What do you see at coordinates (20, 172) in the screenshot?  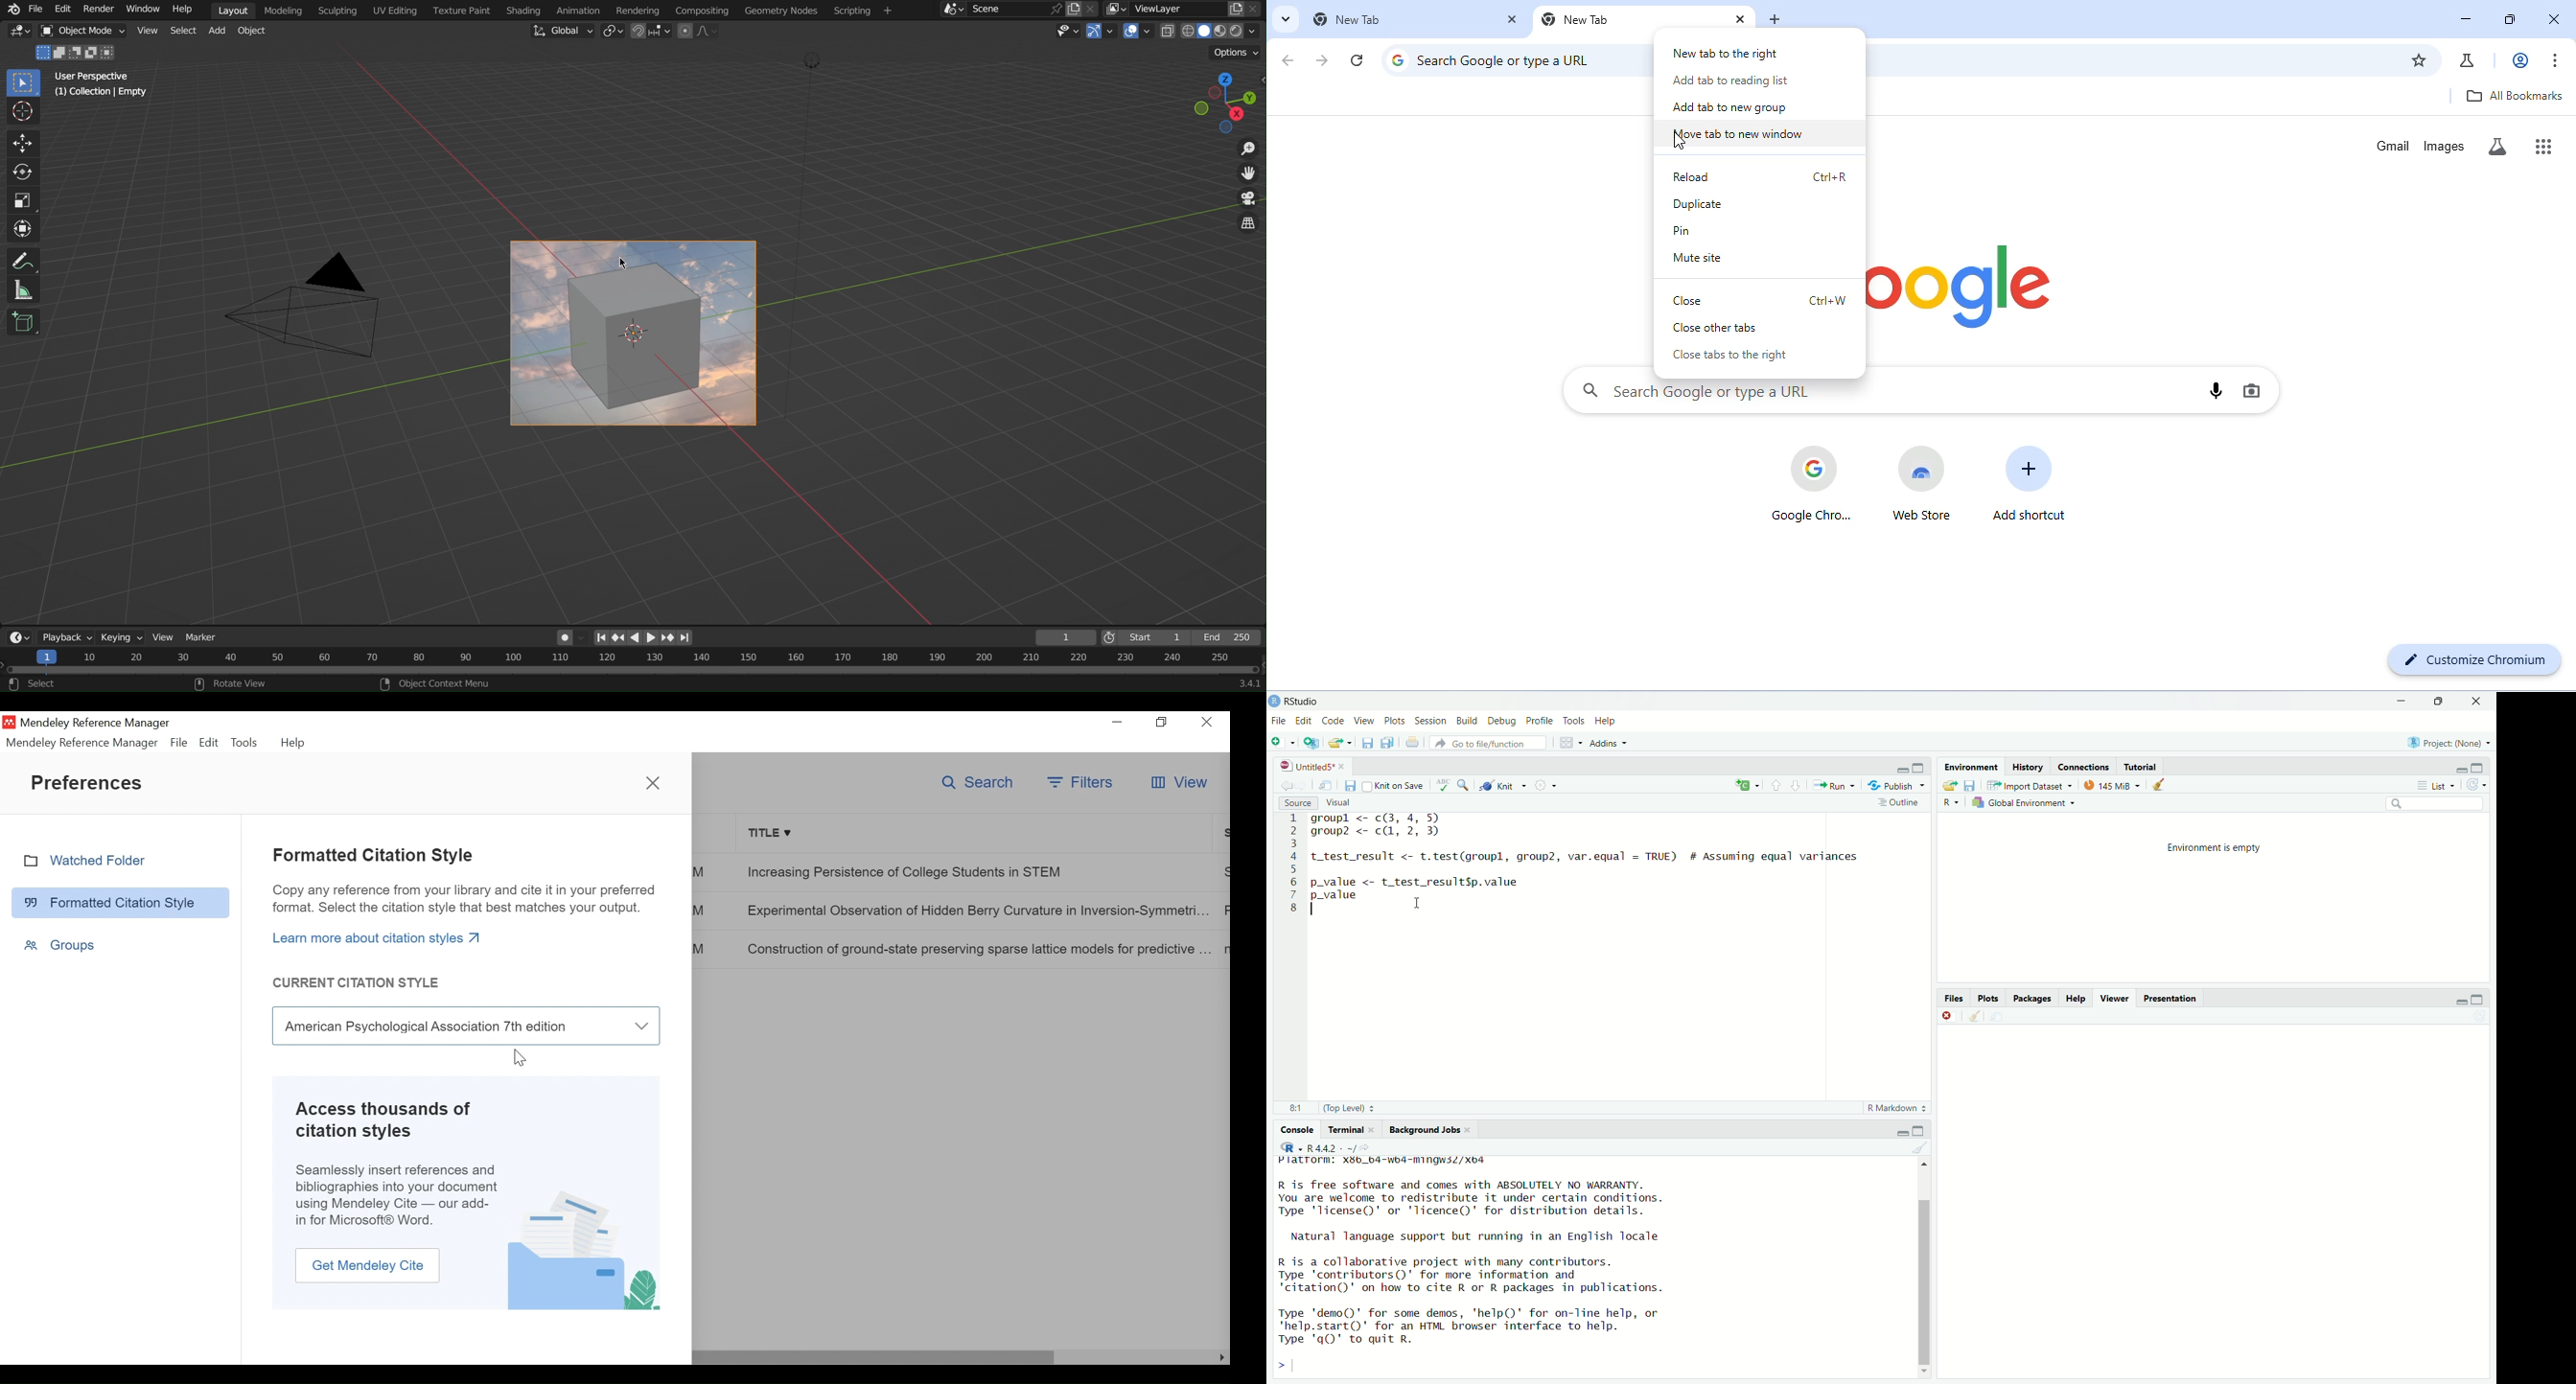 I see `Rotate` at bounding box center [20, 172].